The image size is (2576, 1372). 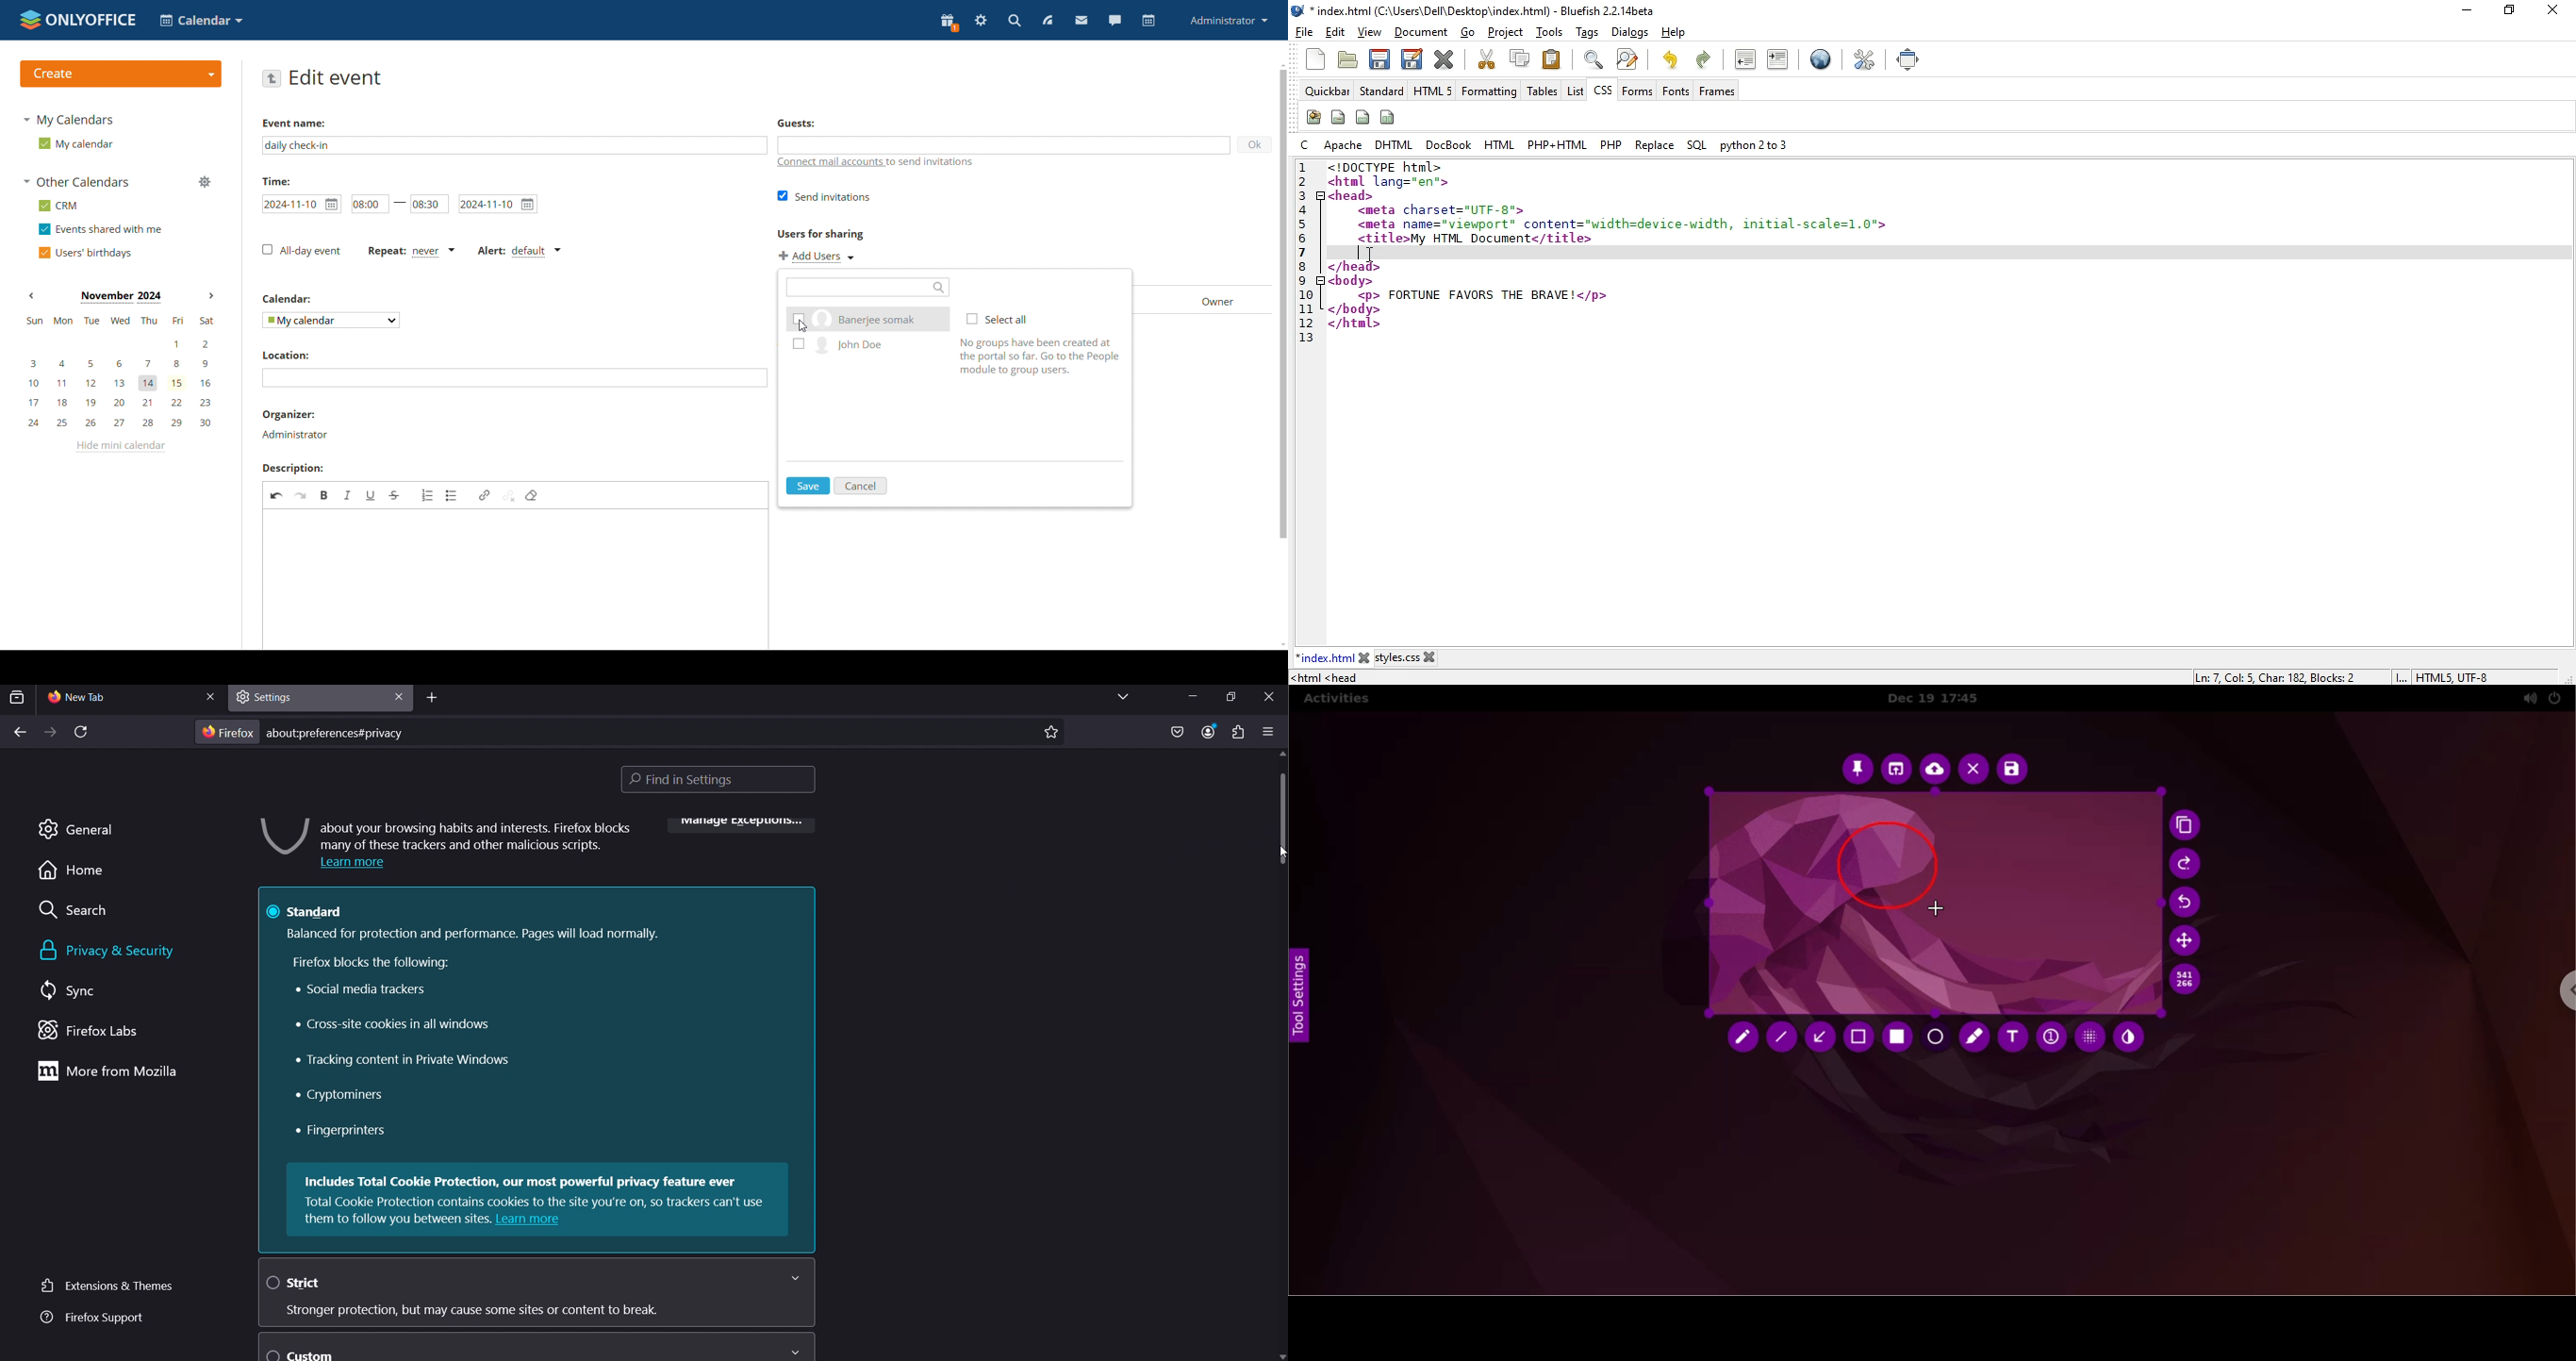 I want to click on @ standard
Balanced for protection and performance. Pages will load normally.
Firefox blocks the following:
* Social media trackers
» Cross-site cookies in all windows
« Tracking content in Private Windows
* Cryptominers
* Fingerprinters, so click(x=533, y=1024).